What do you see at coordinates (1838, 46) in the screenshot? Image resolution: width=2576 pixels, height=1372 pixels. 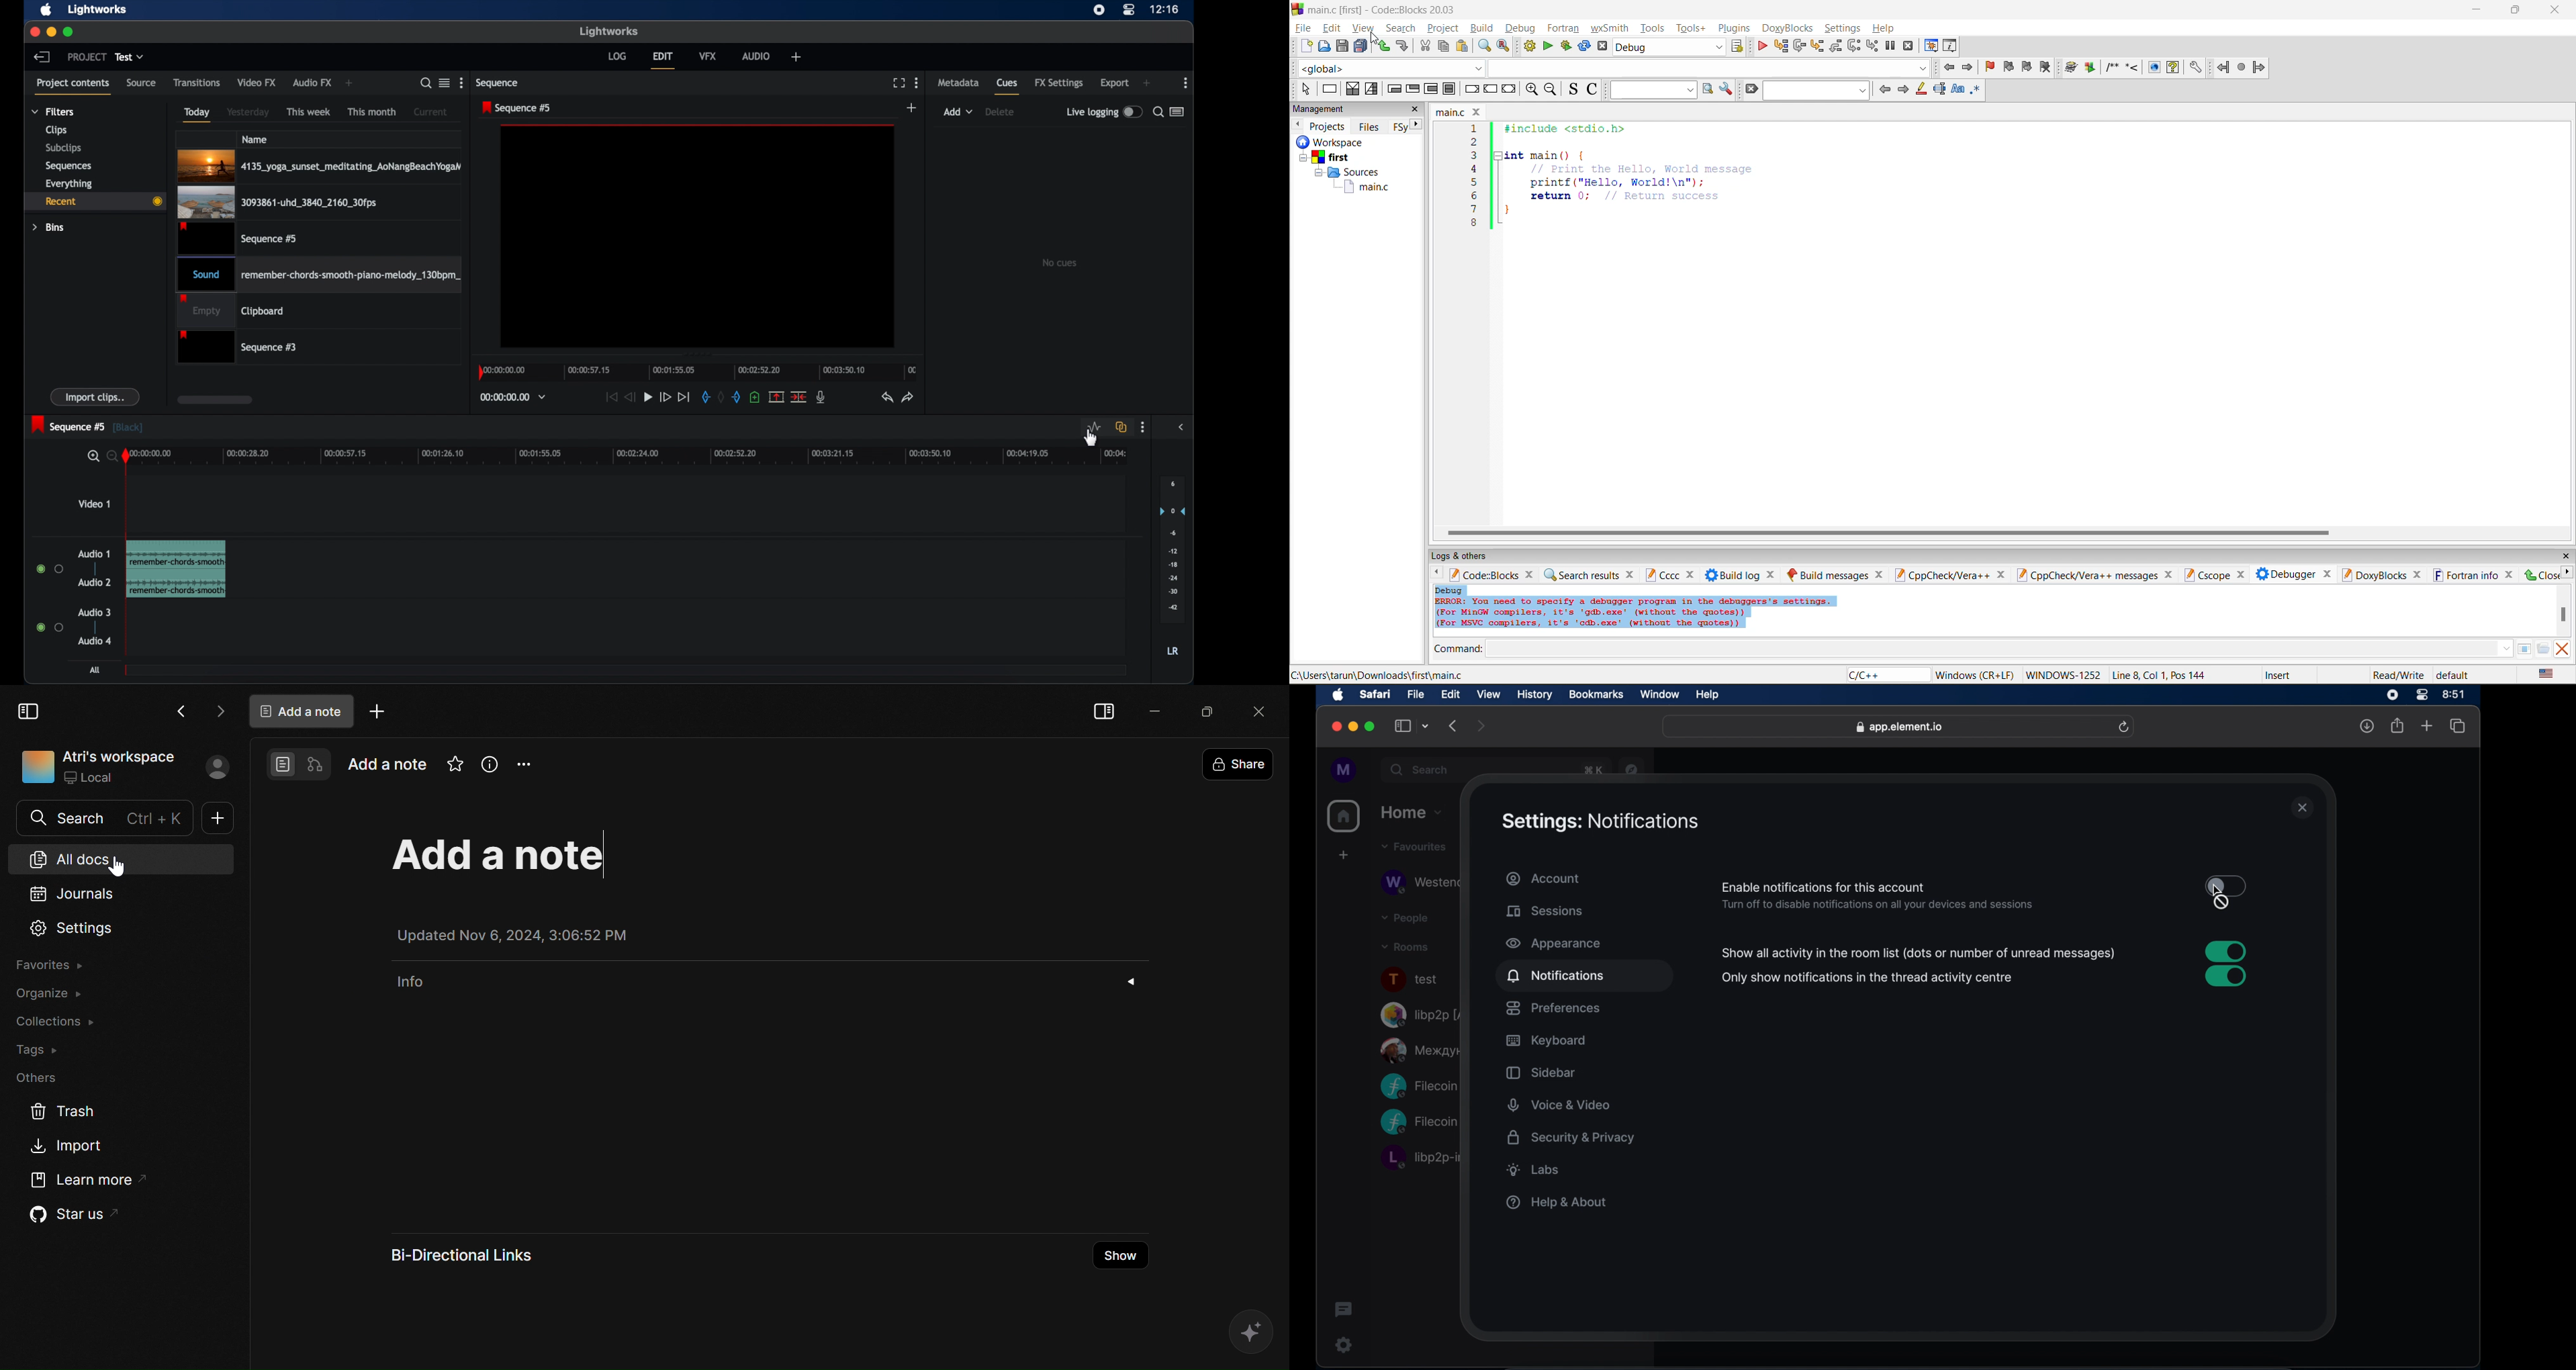 I see `step out` at bounding box center [1838, 46].